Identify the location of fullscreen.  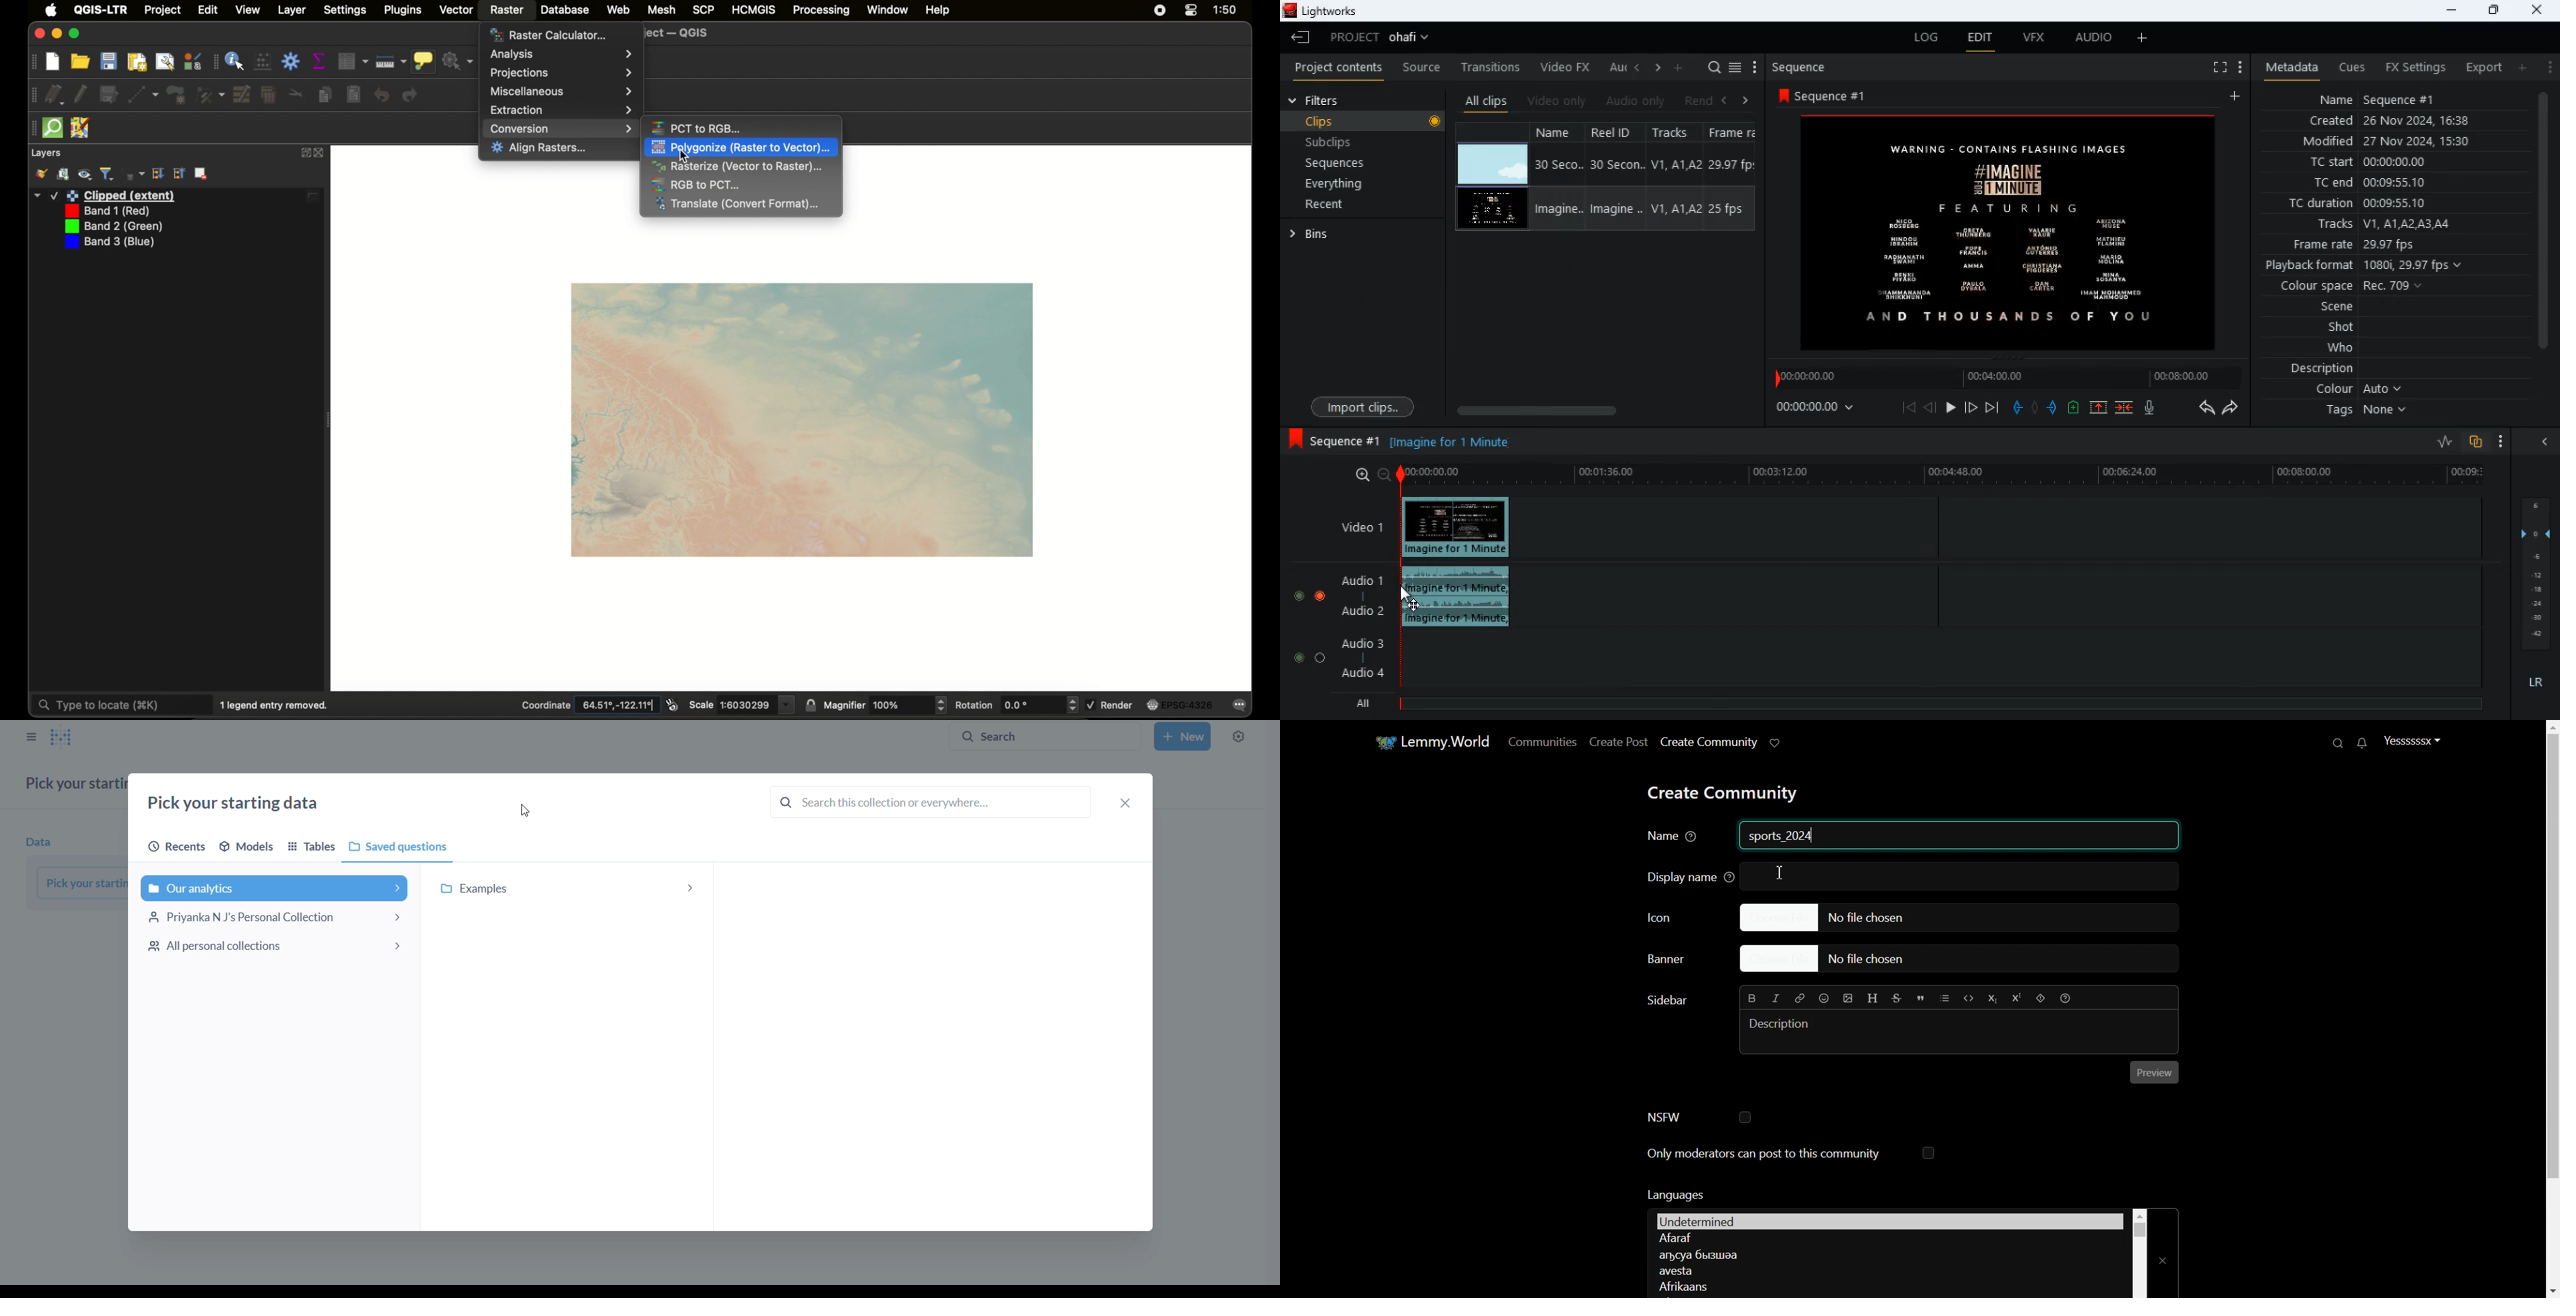
(2218, 68).